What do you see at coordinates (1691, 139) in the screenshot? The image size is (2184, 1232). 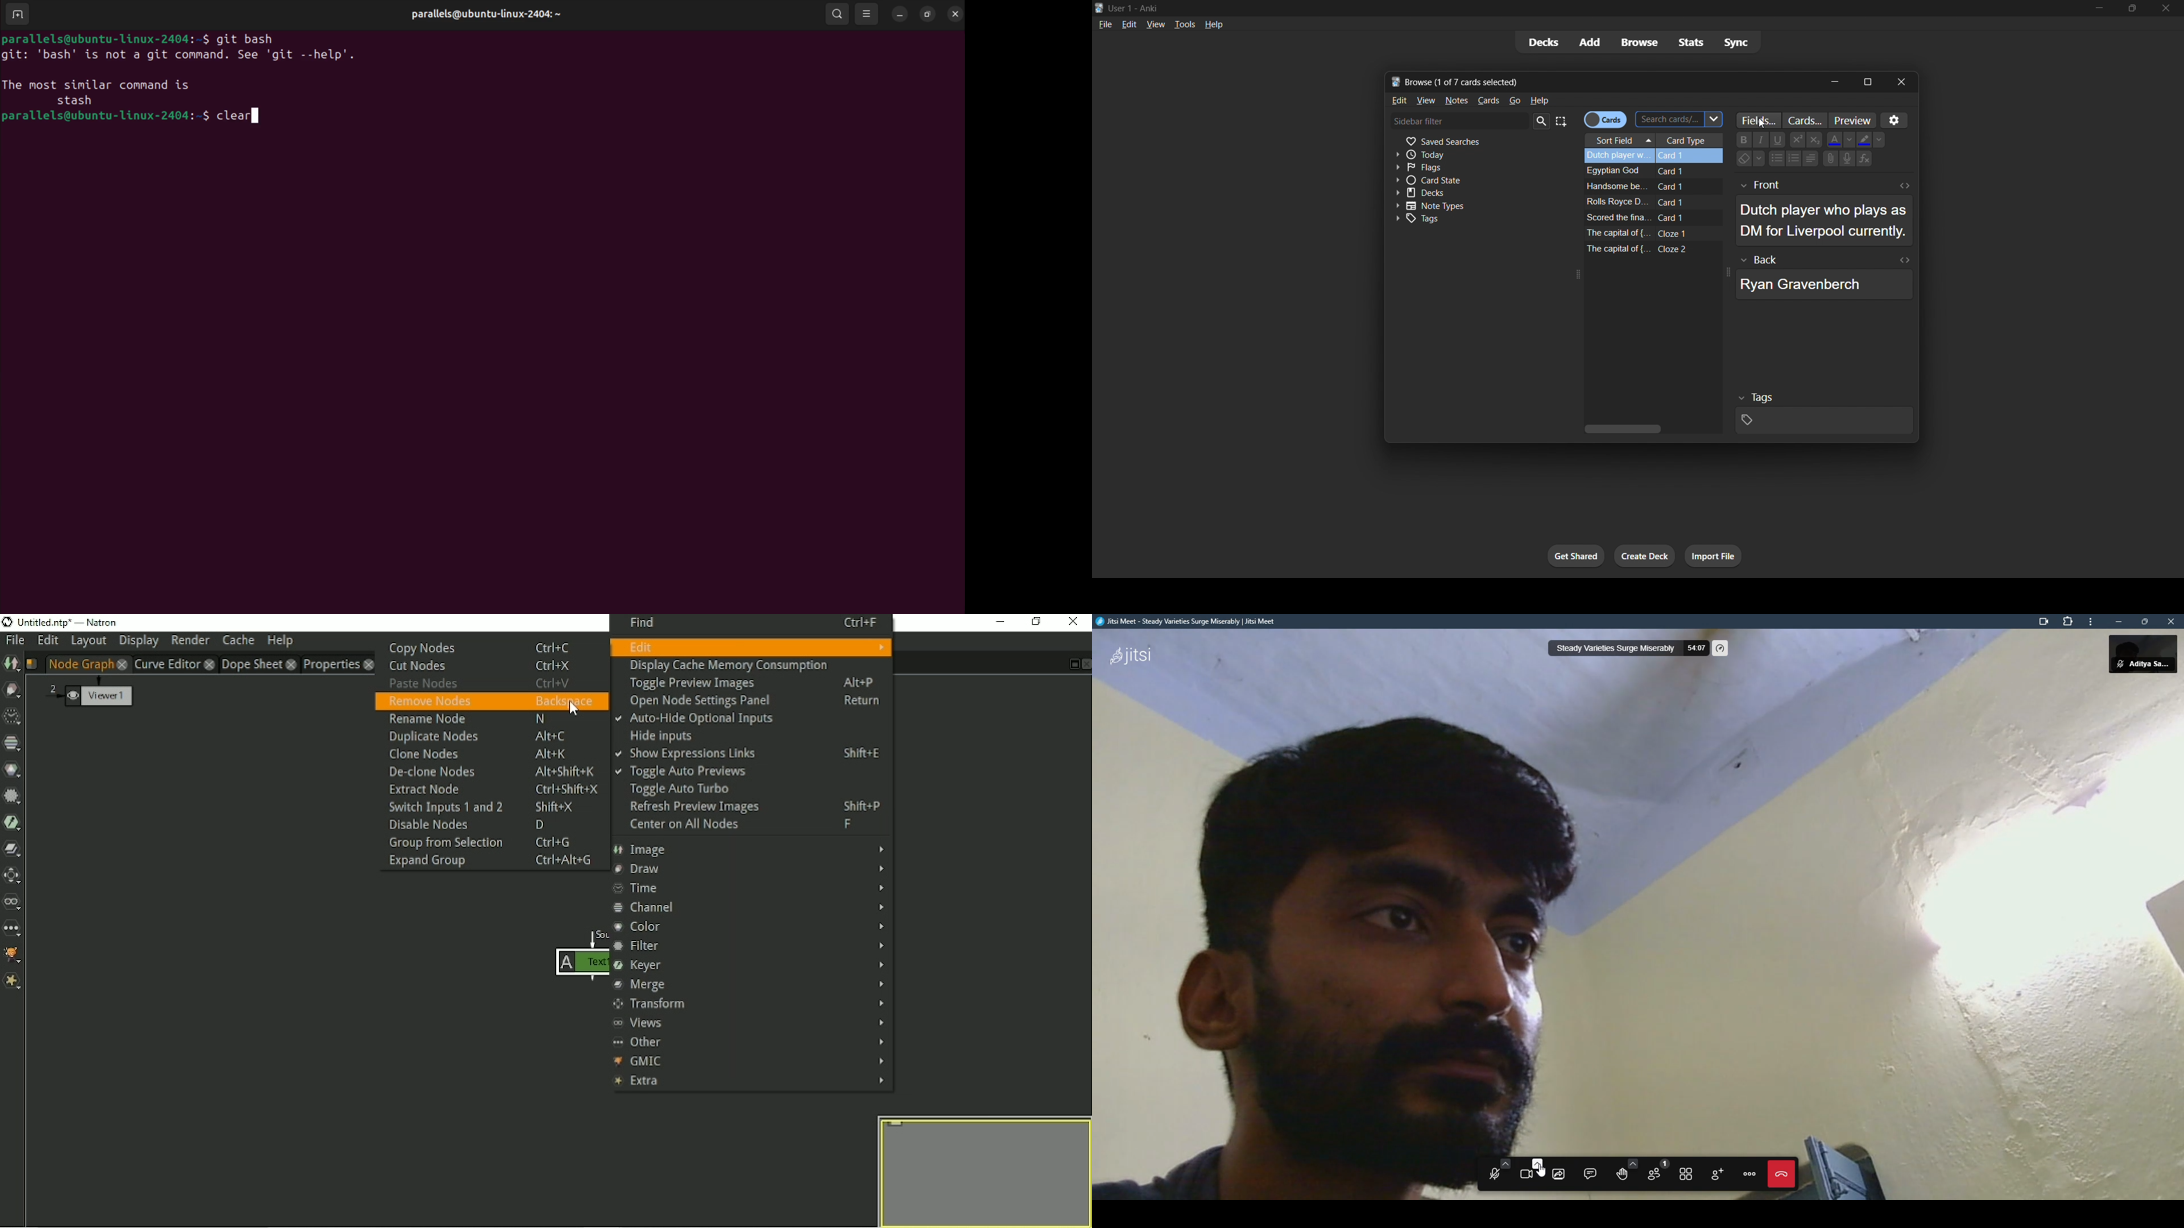 I see `card type column` at bounding box center [1691, 139].